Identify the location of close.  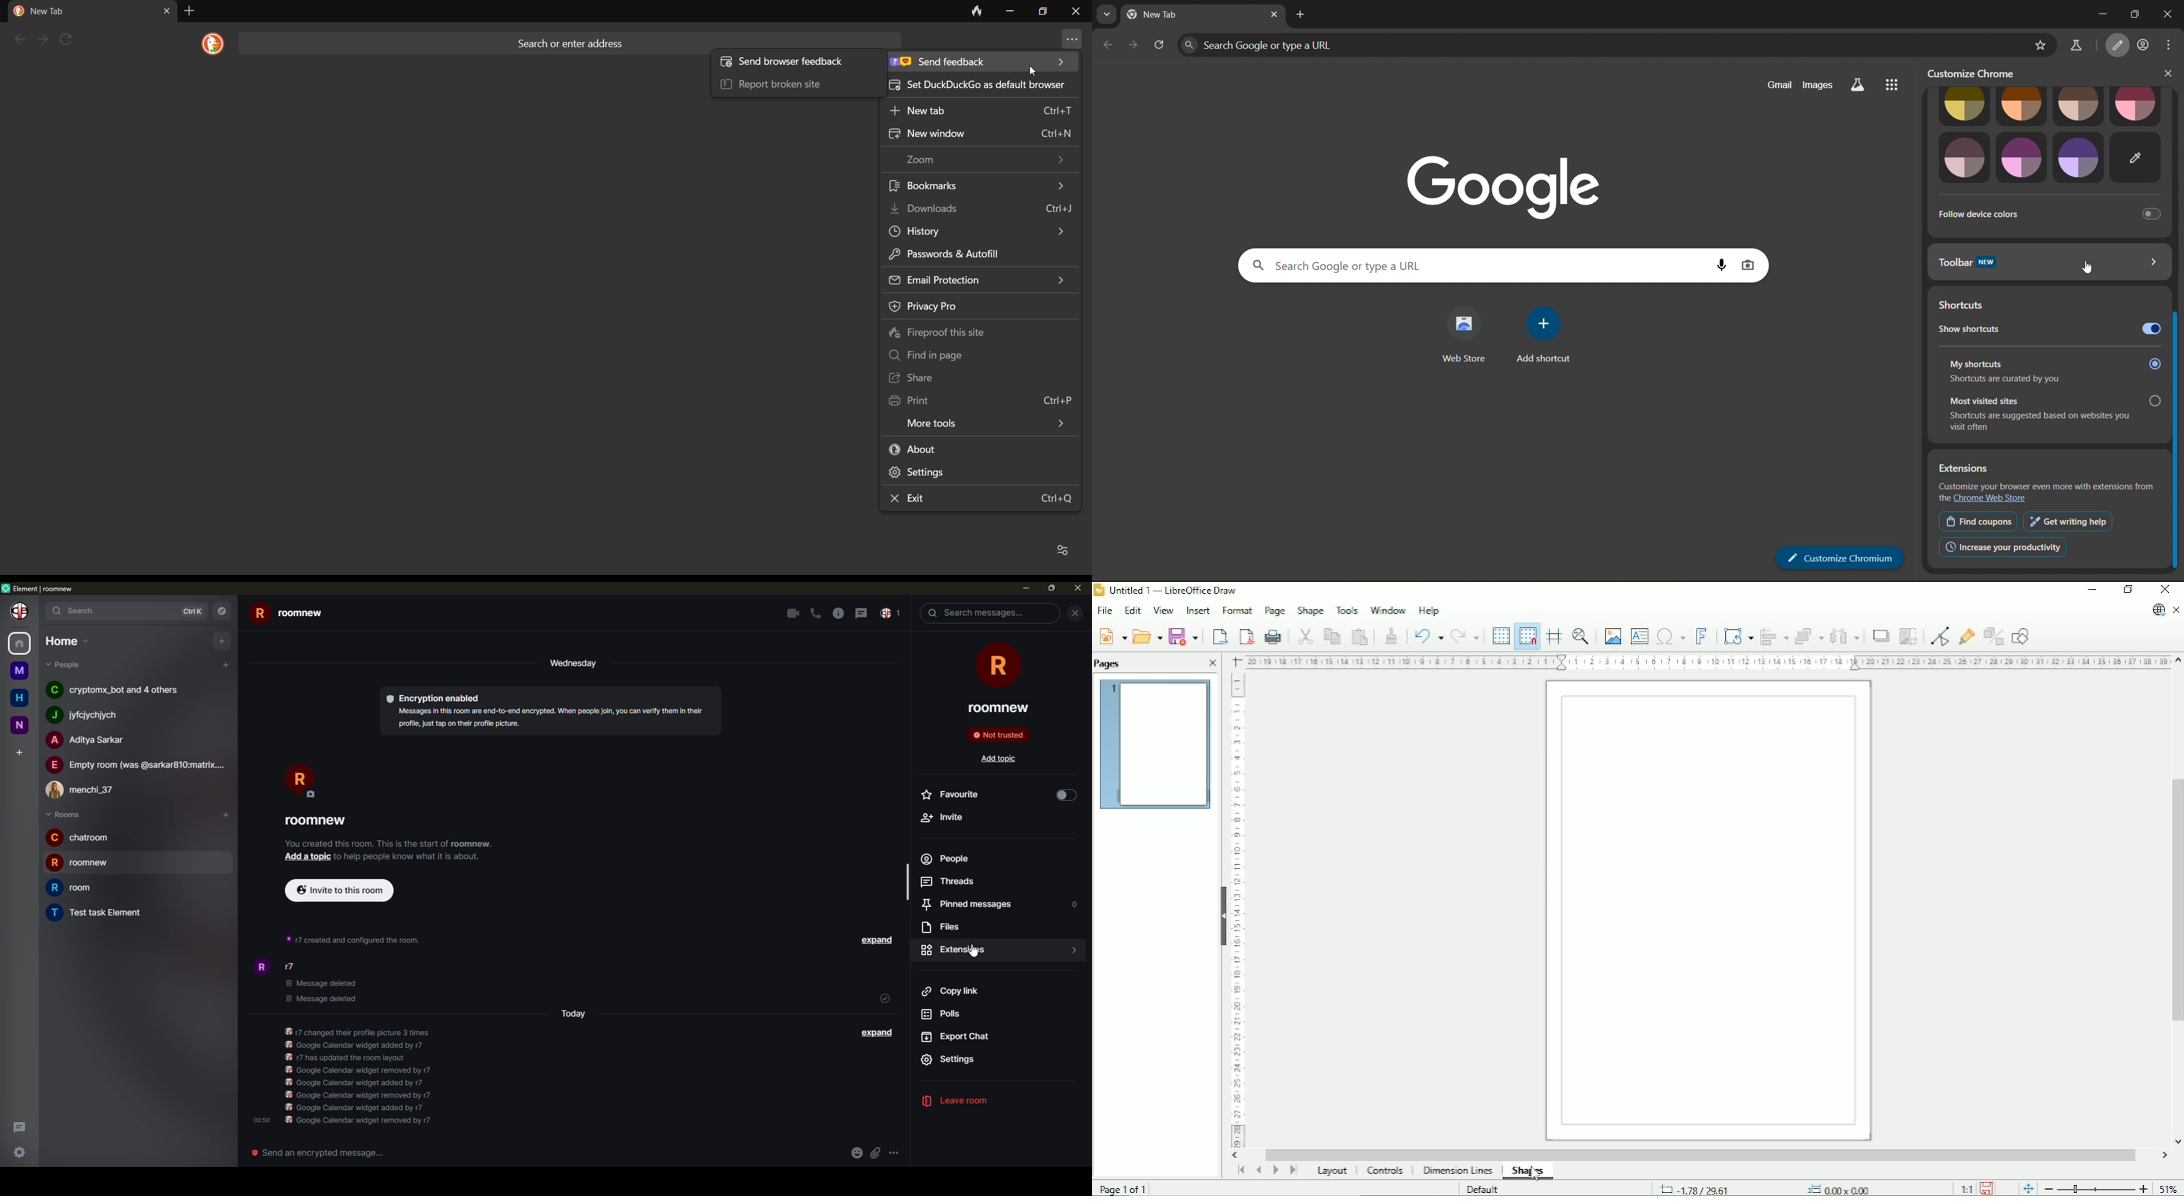
(1078, 612).